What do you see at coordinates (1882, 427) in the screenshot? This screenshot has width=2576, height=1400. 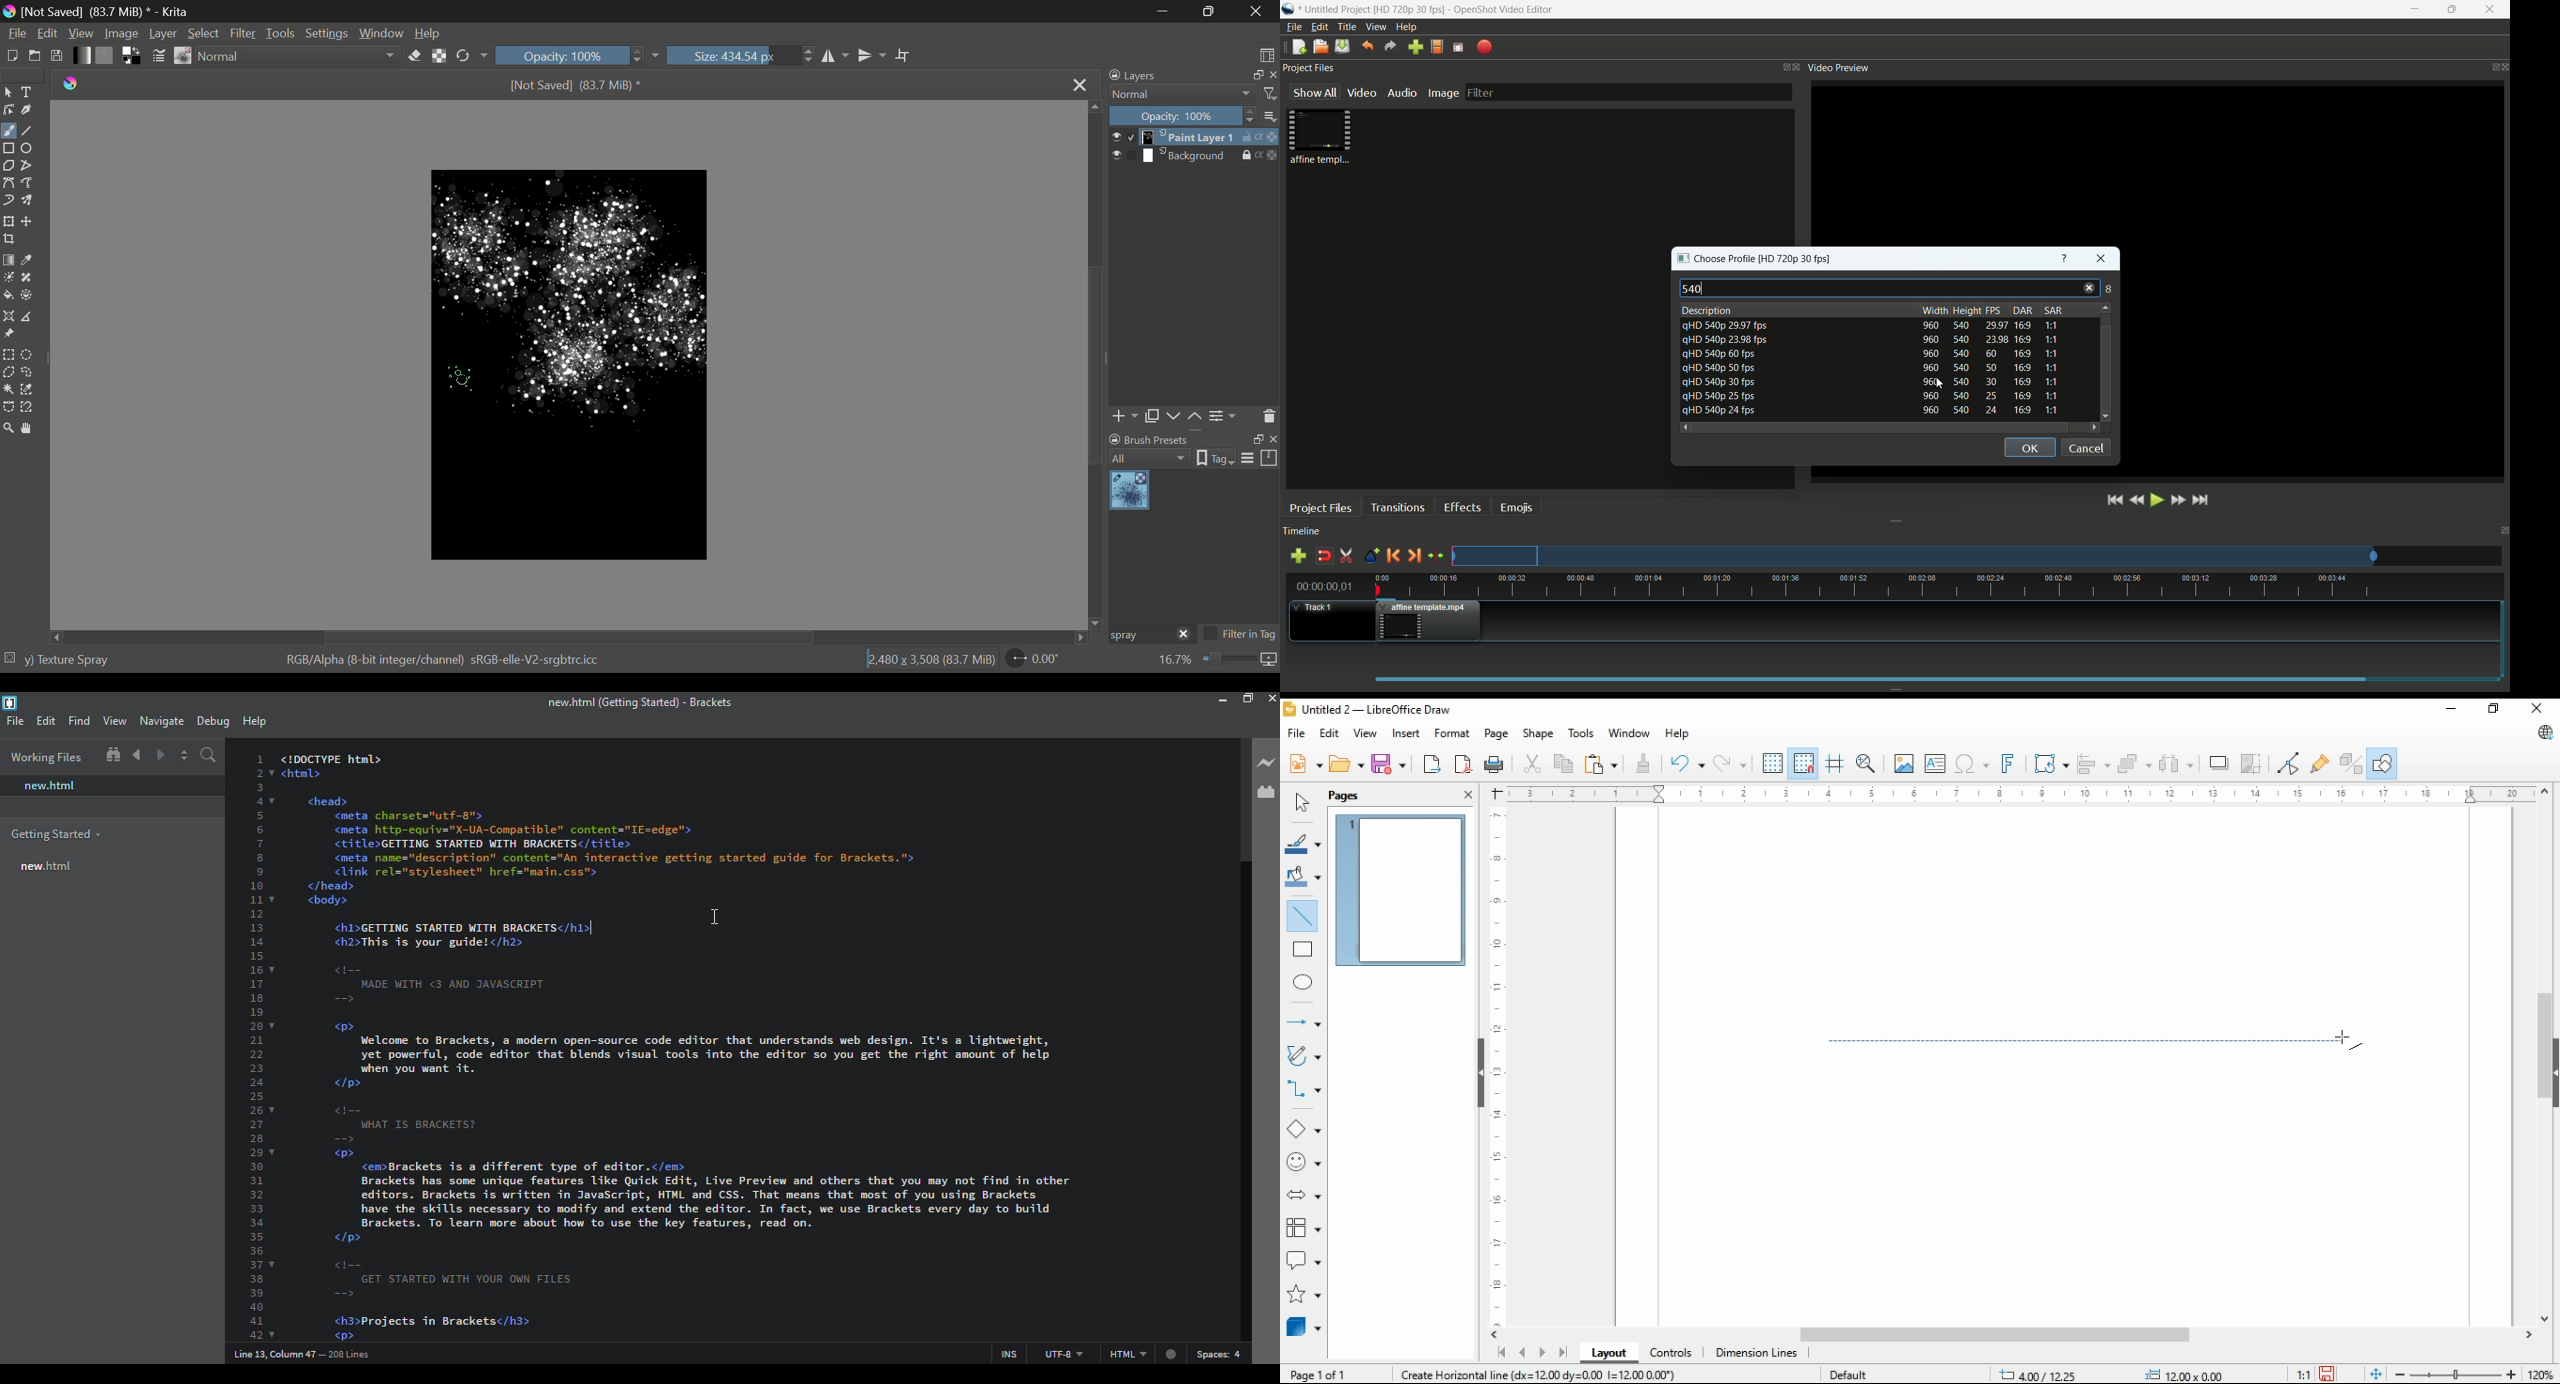 I see `scroll bar` at bounding box center [1882, 427].